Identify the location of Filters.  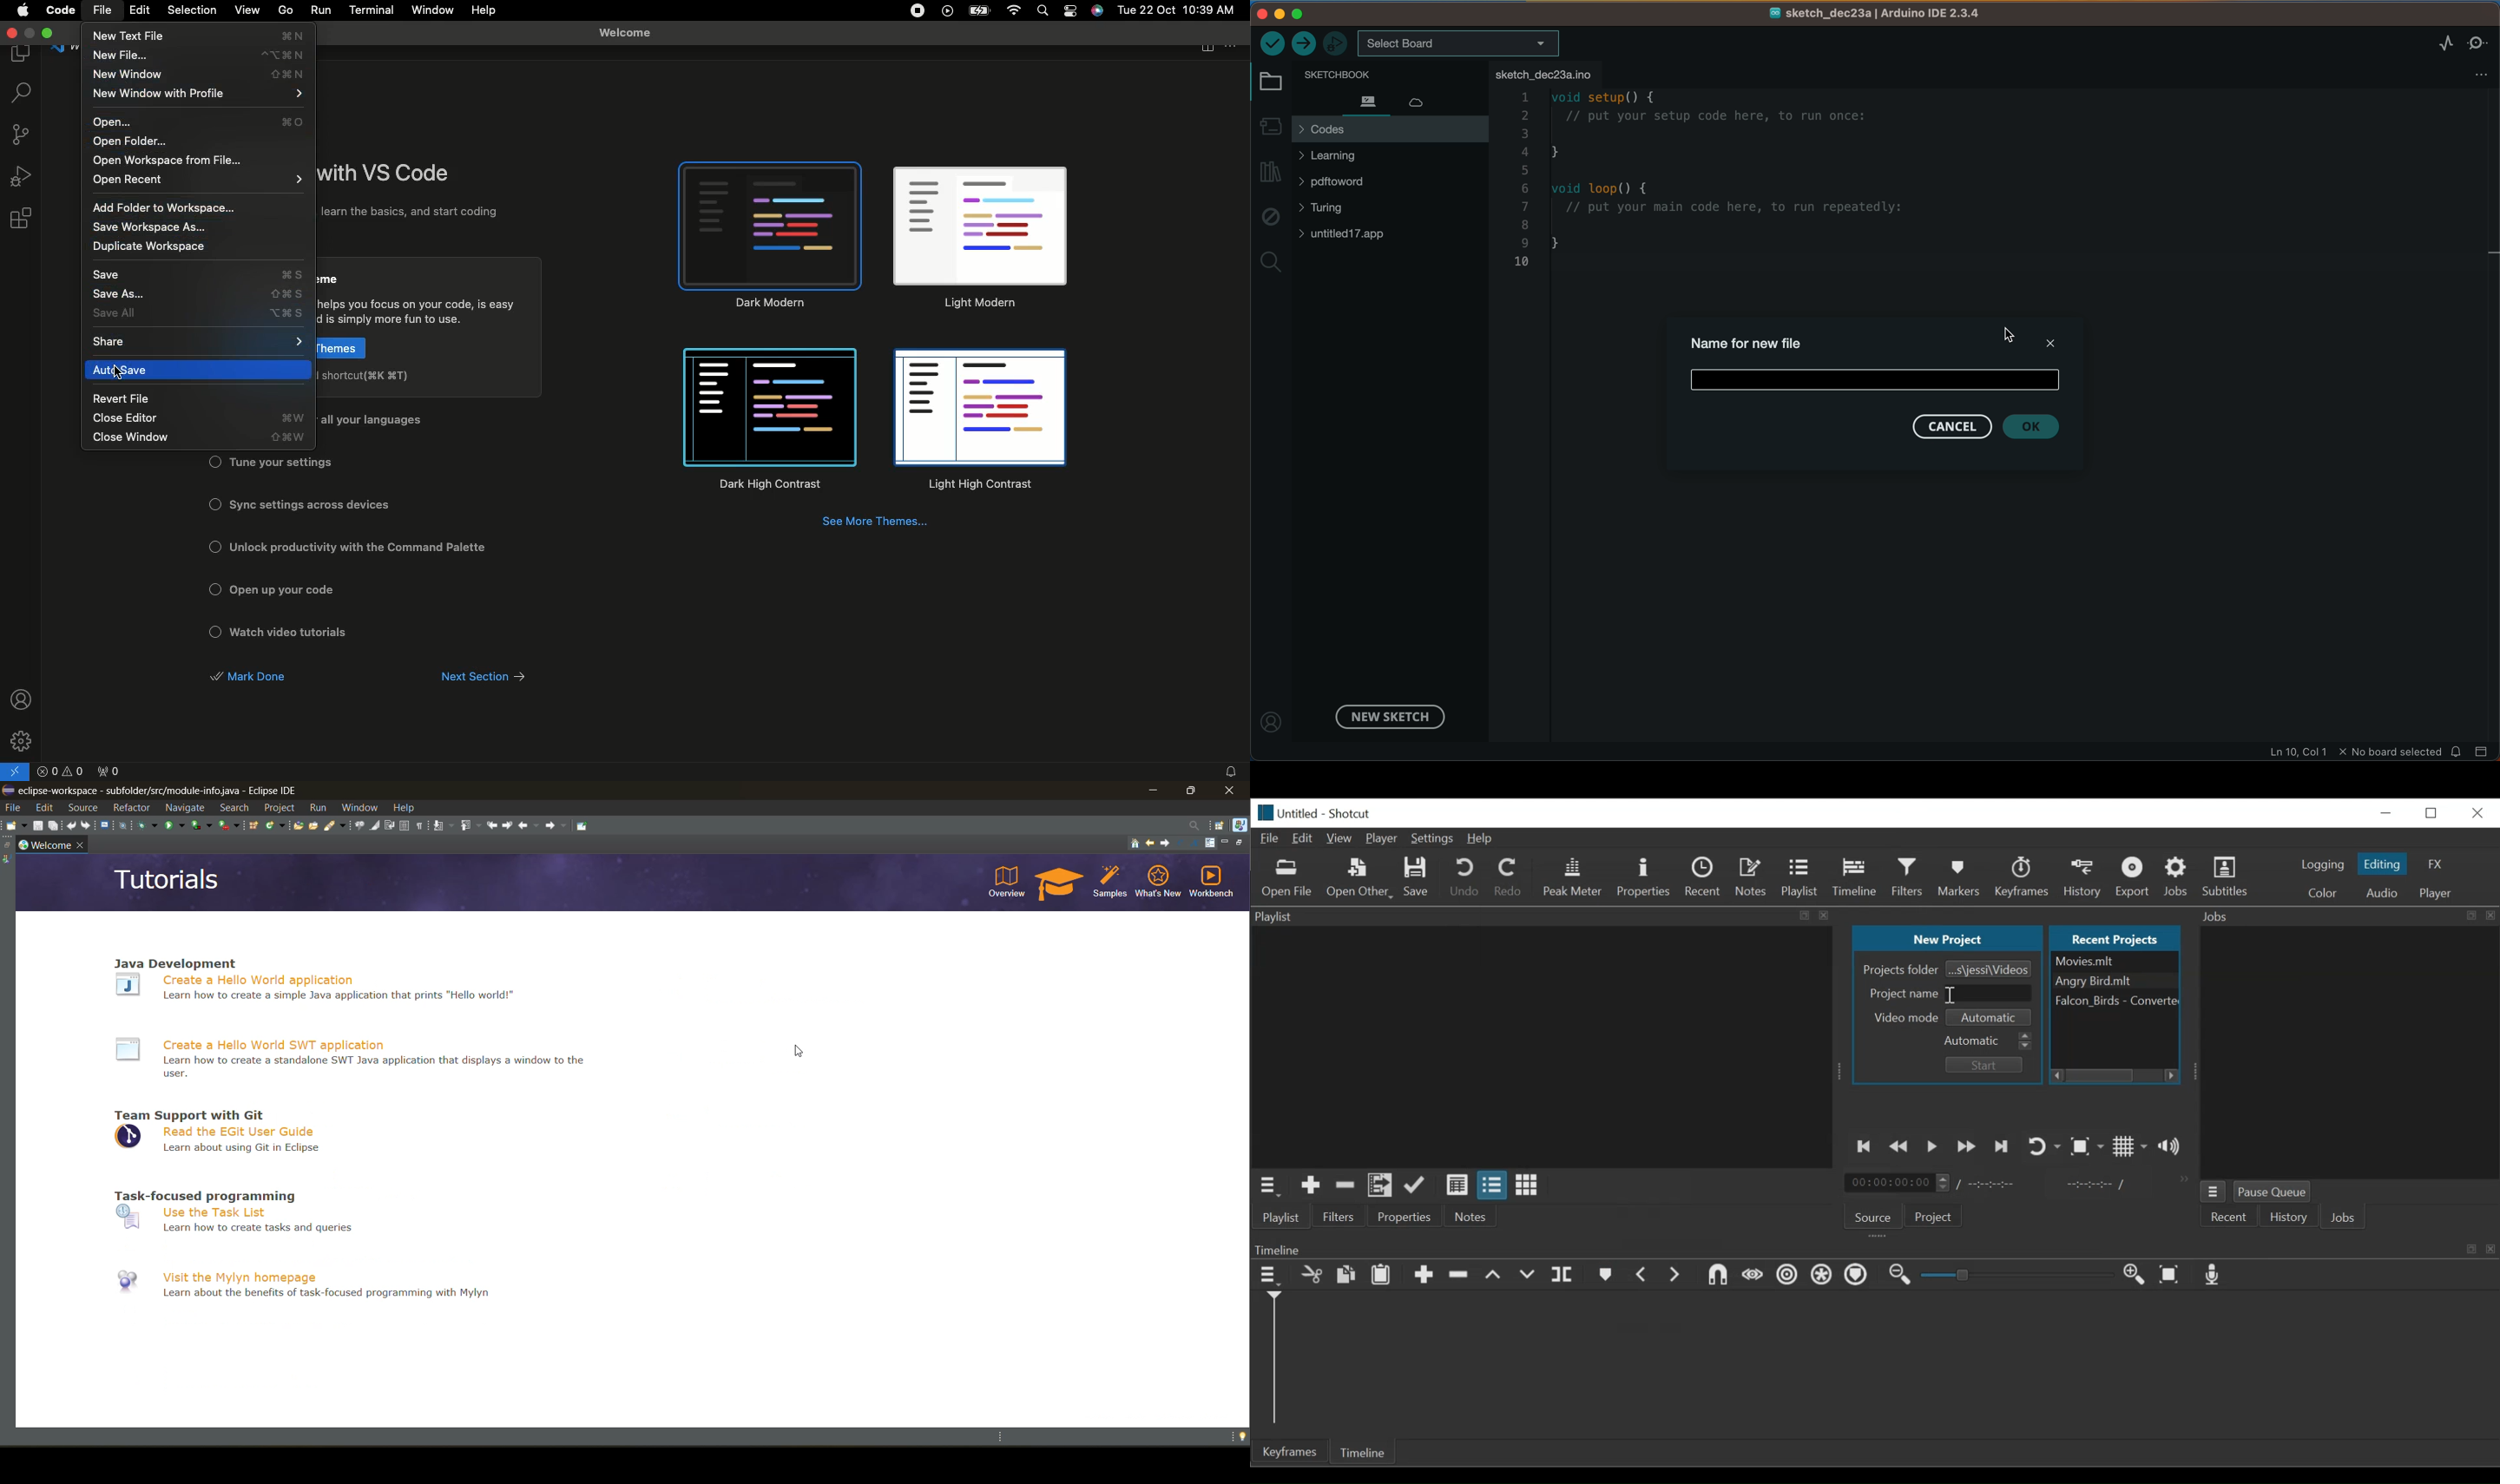
(1339, 1216).